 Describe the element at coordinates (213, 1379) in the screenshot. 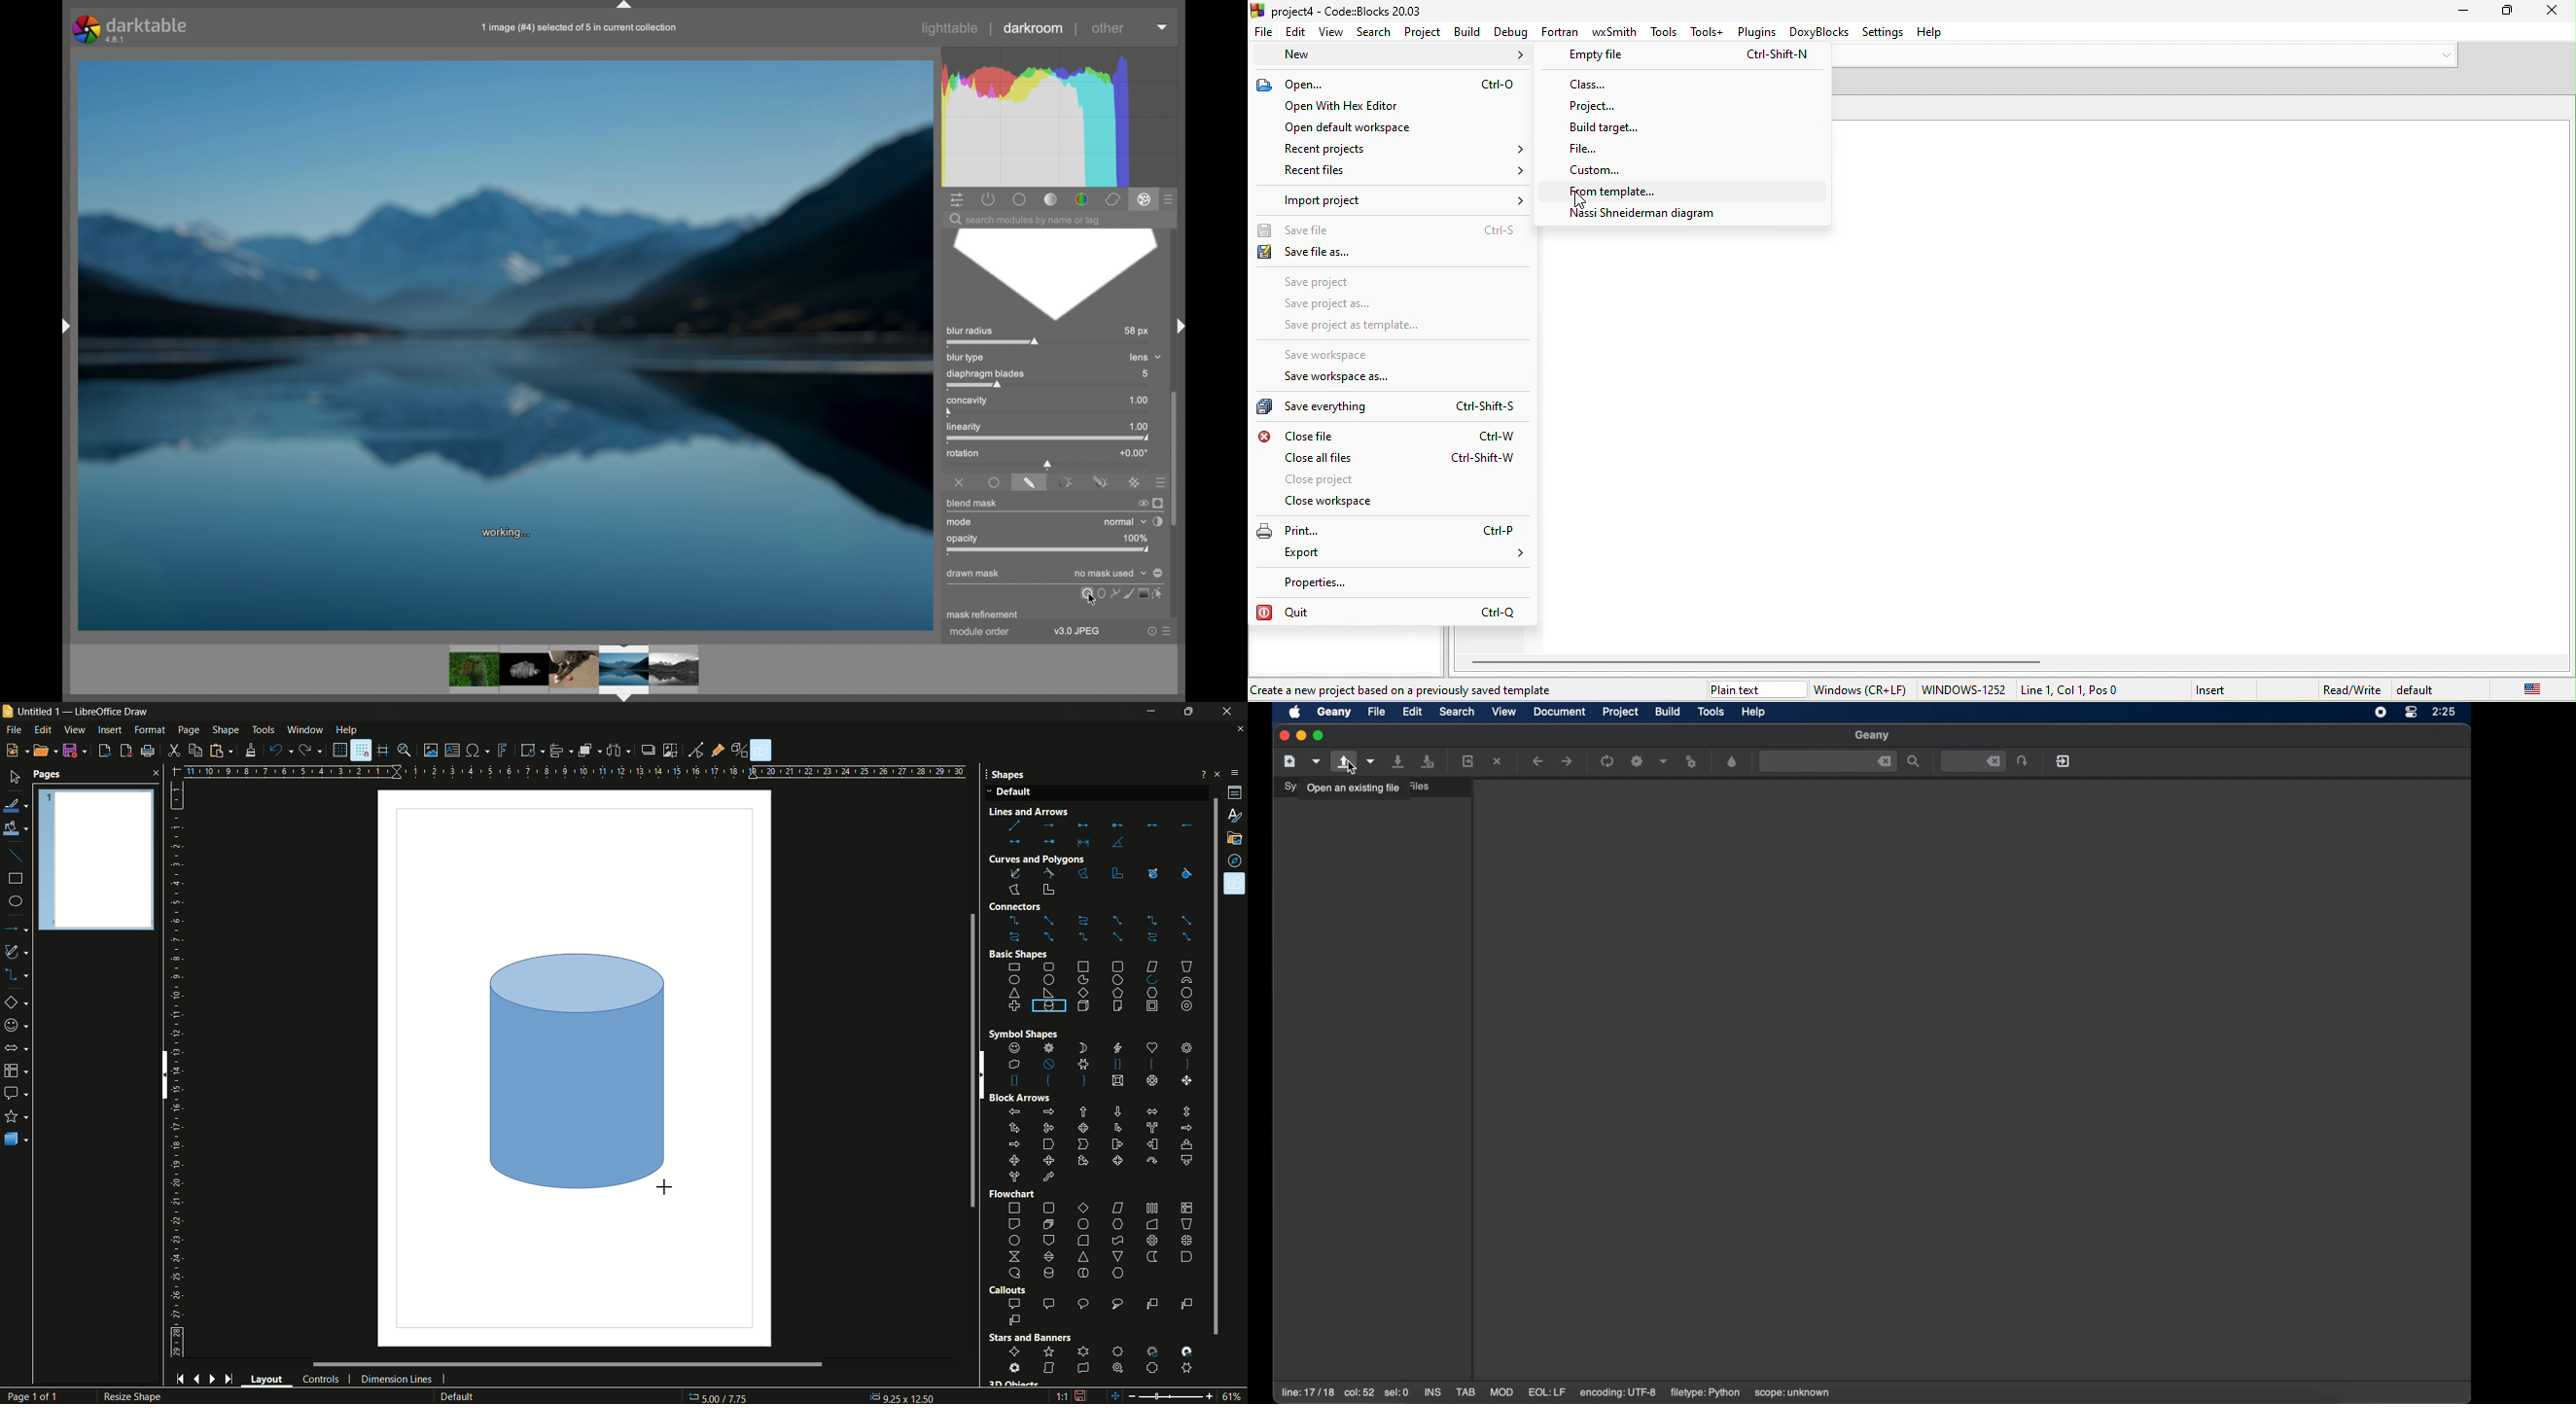

I see `next page` at that location.